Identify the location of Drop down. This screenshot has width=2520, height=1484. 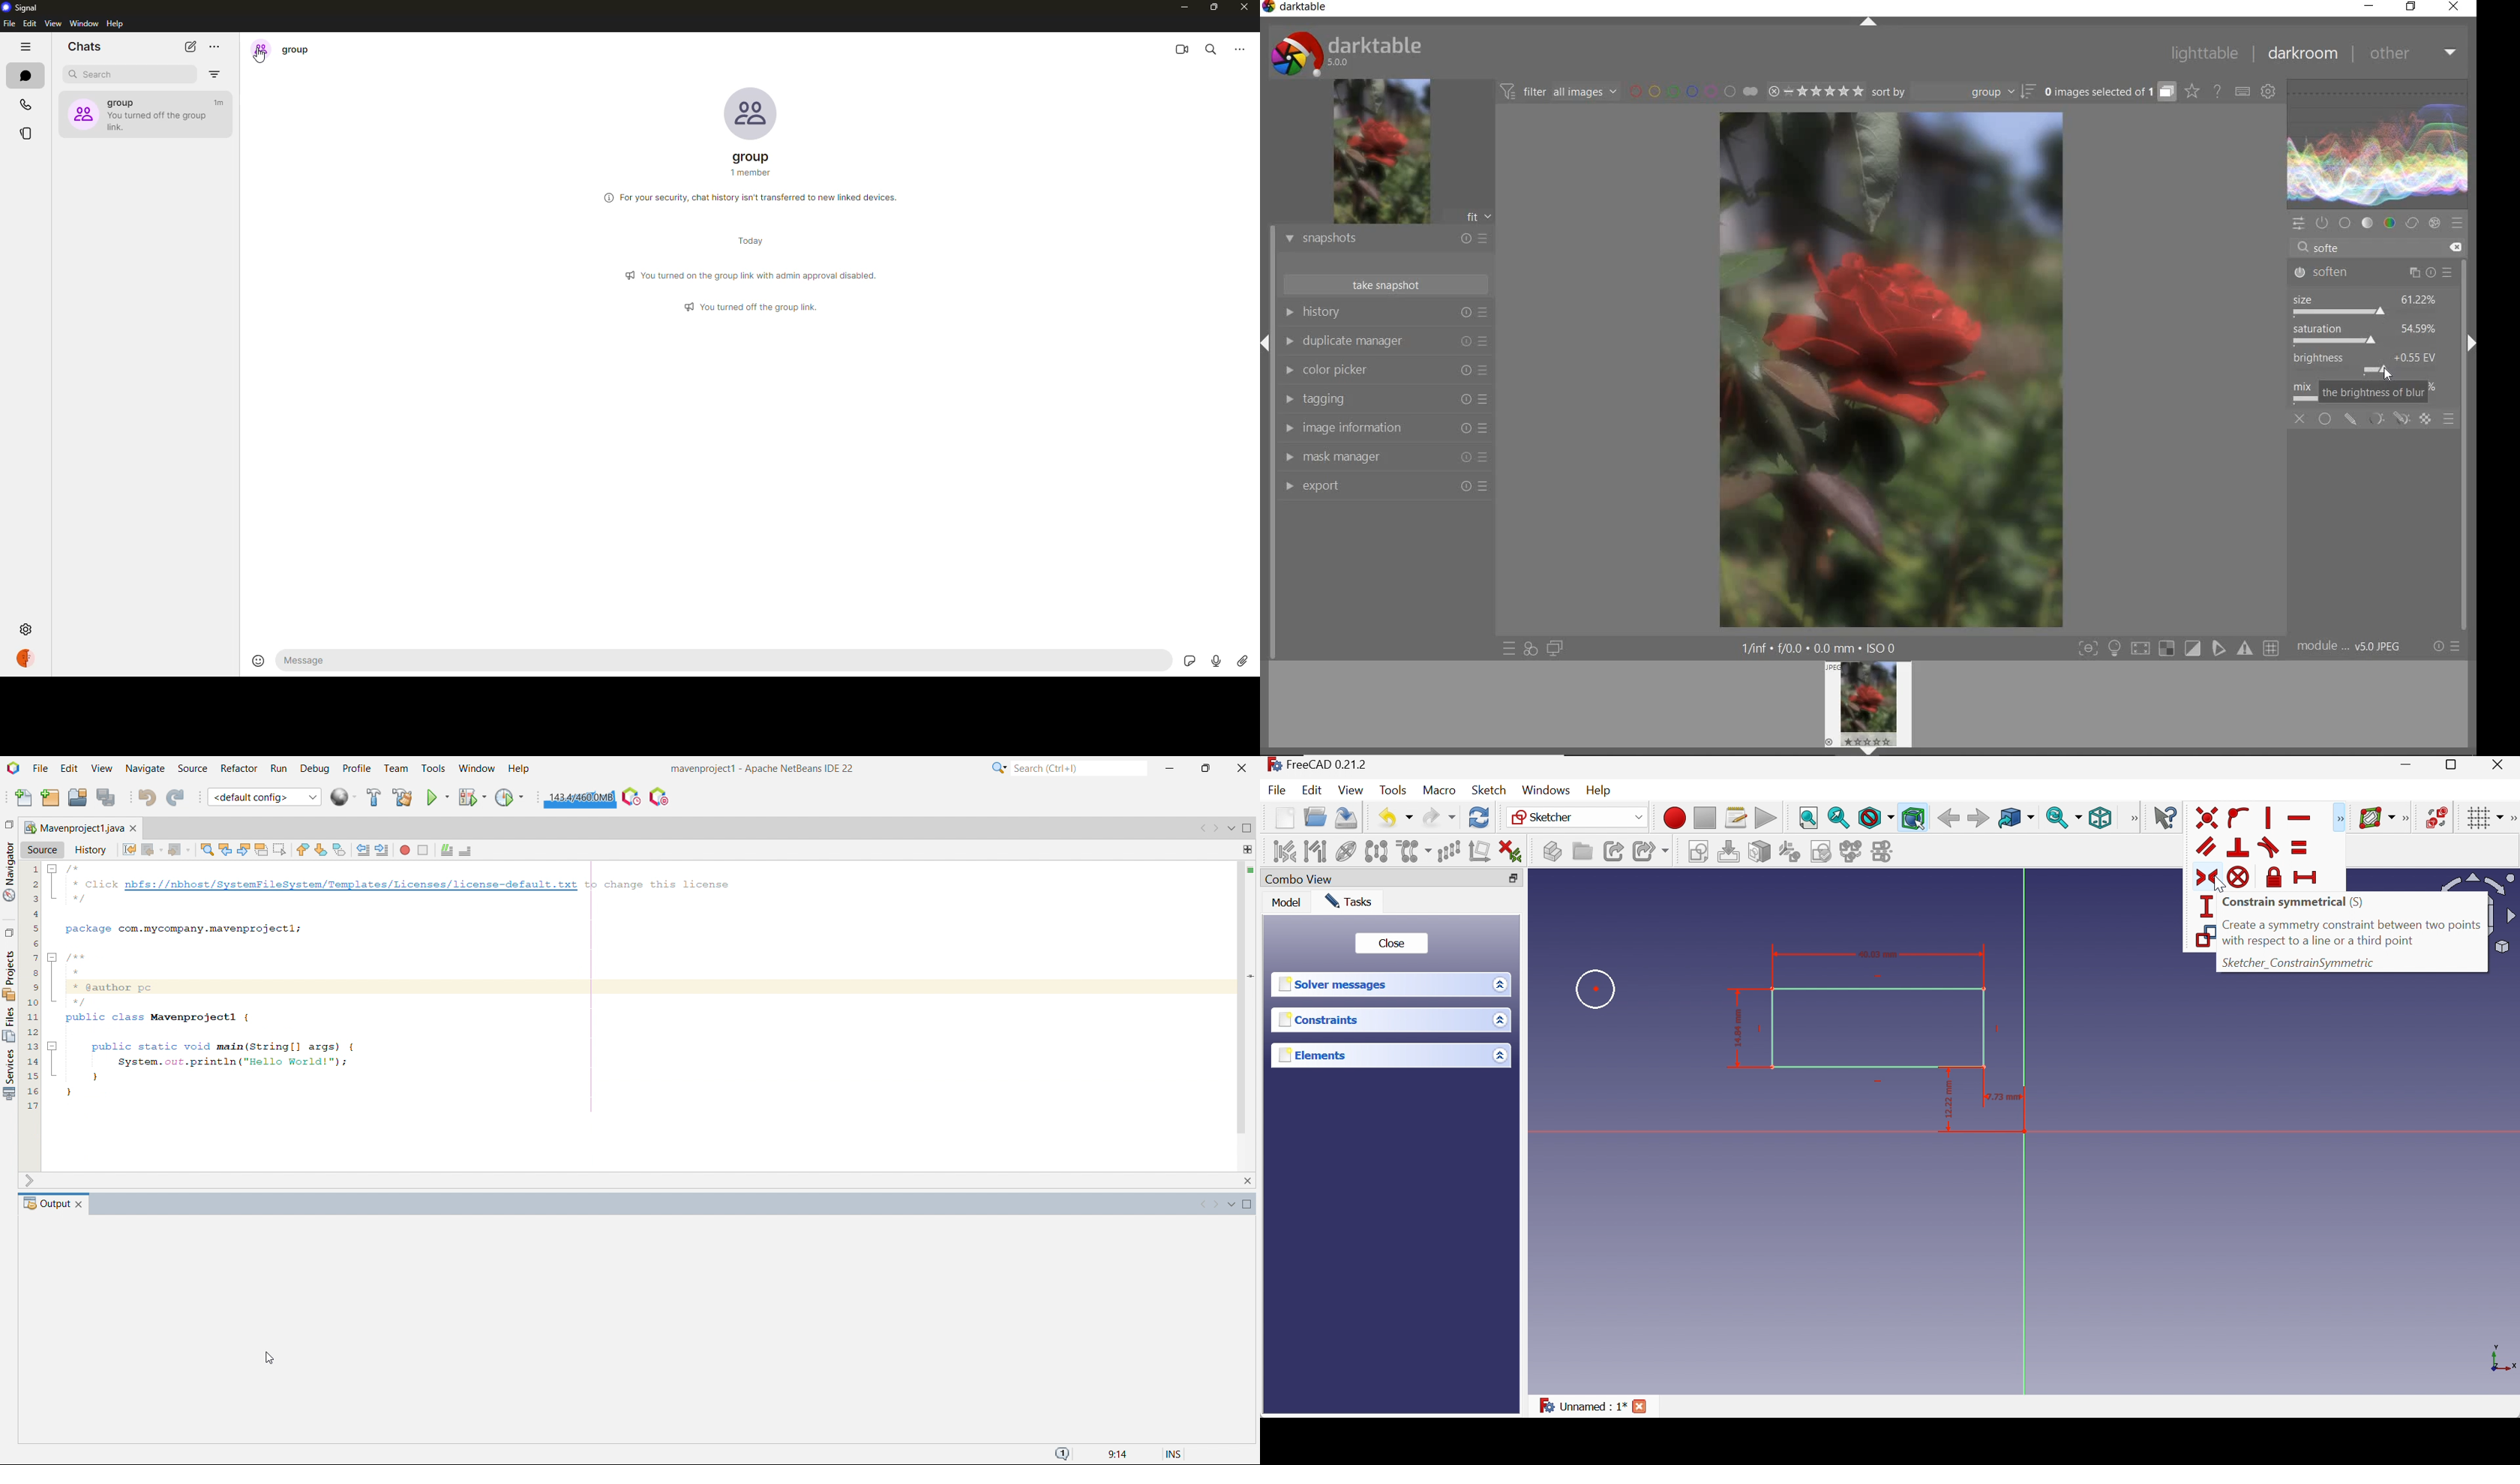
(1500, 1057).